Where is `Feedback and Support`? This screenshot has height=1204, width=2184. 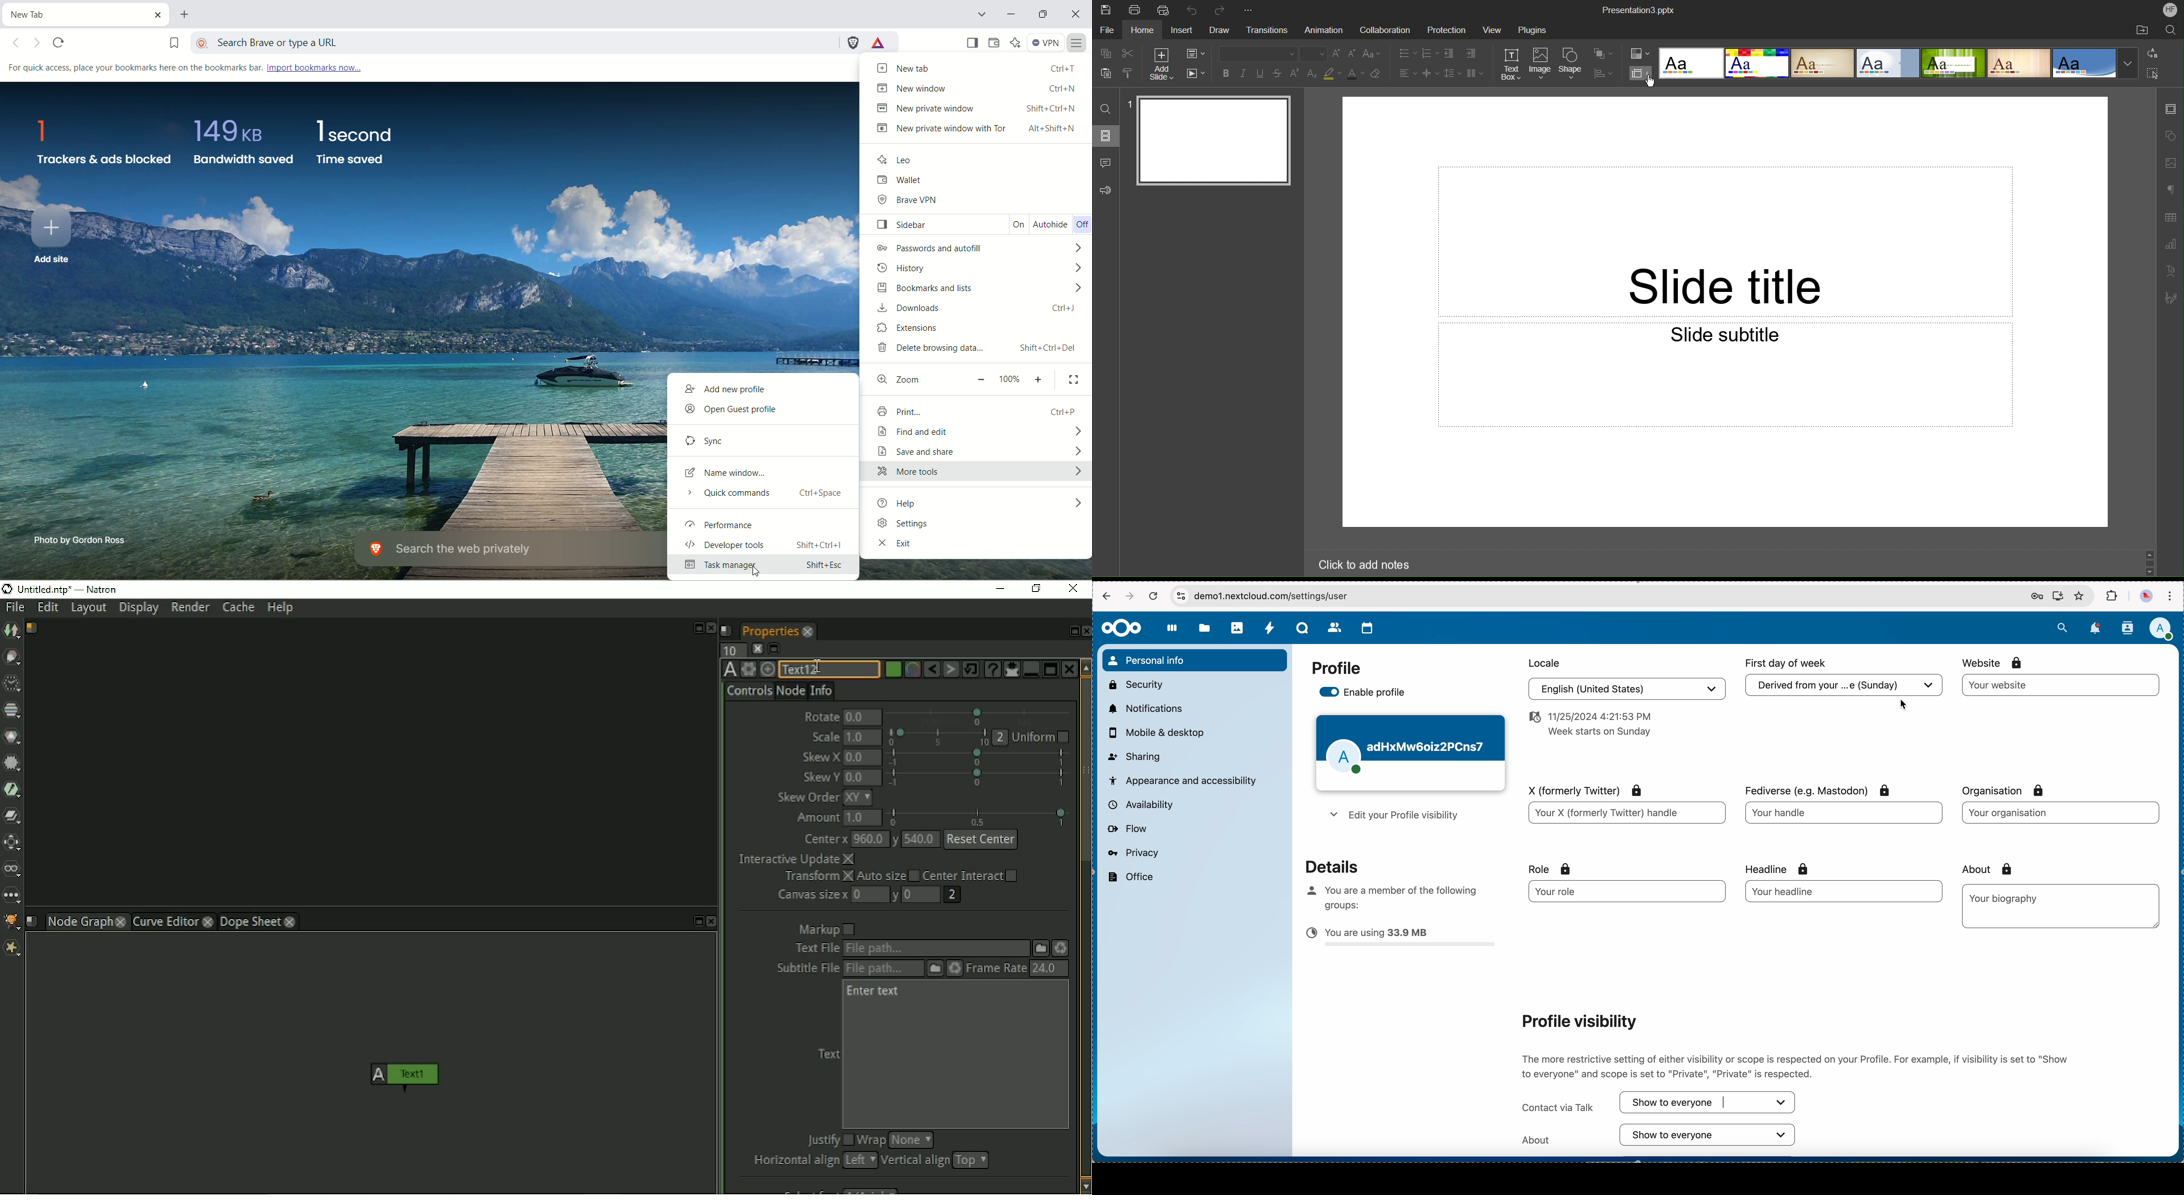
Feedback and Support is located at coordinates (1106, 190).